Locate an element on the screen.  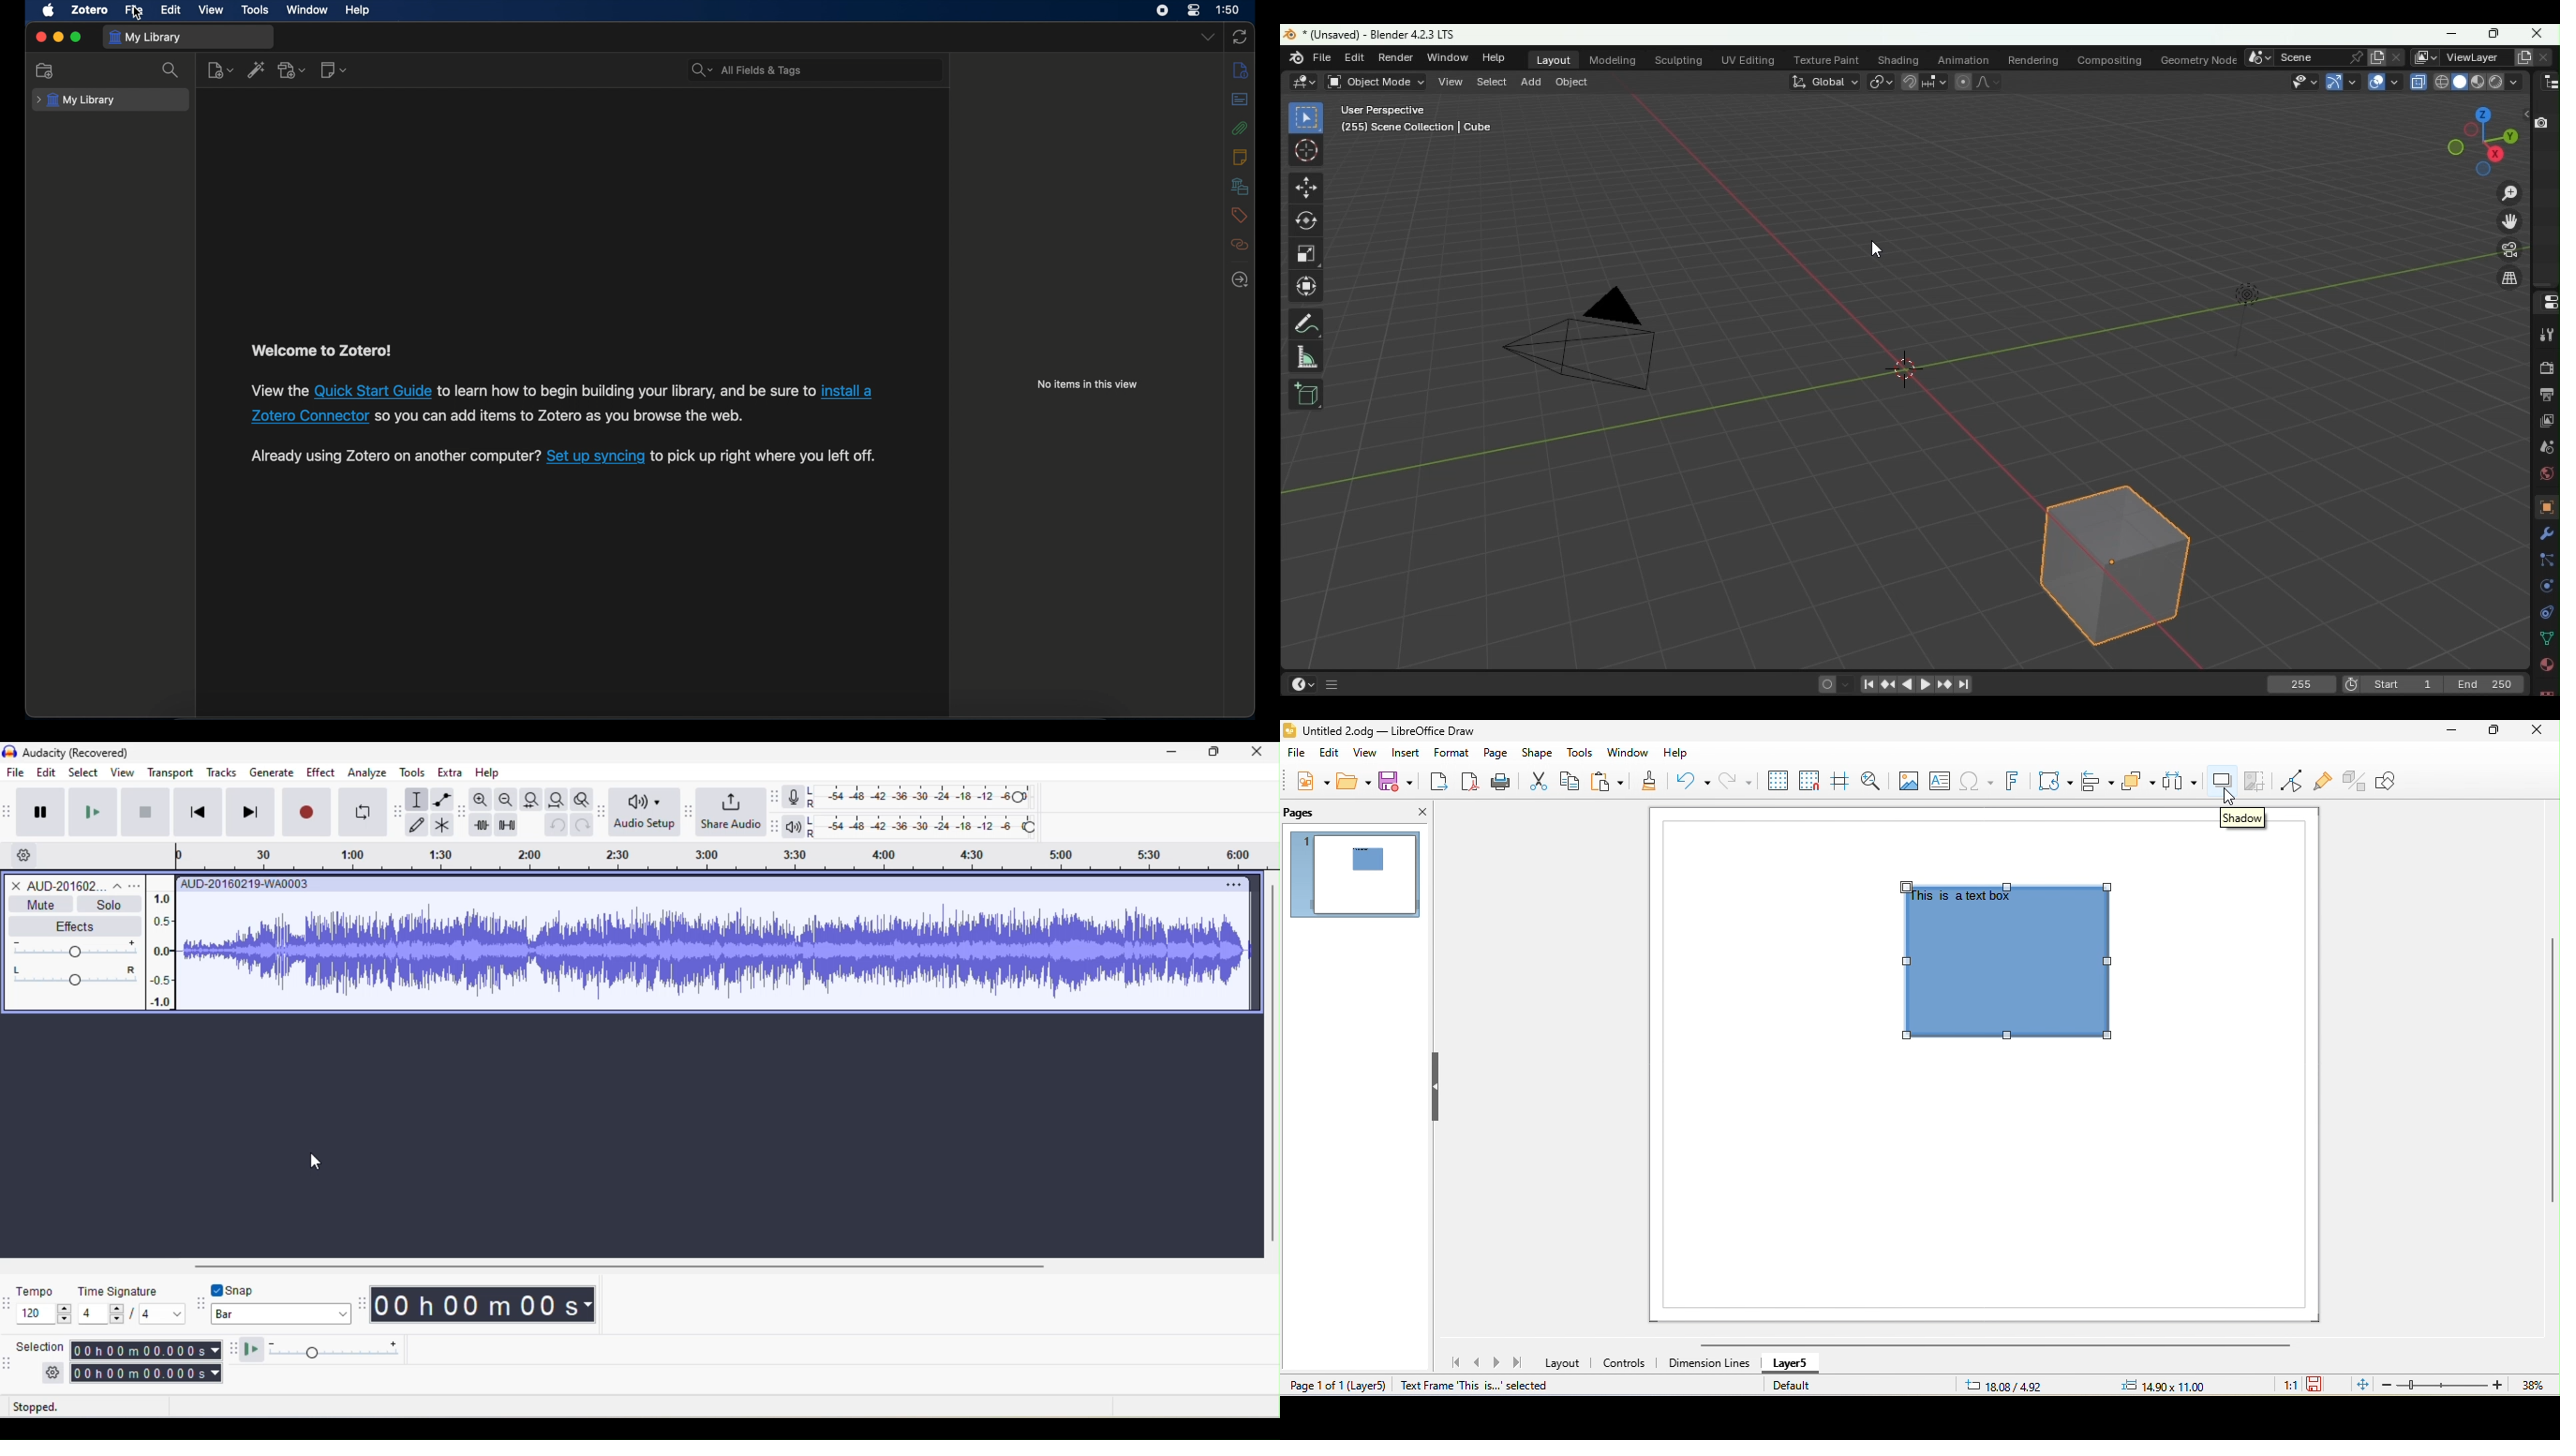
tools is located at coordinates (1582, 754).